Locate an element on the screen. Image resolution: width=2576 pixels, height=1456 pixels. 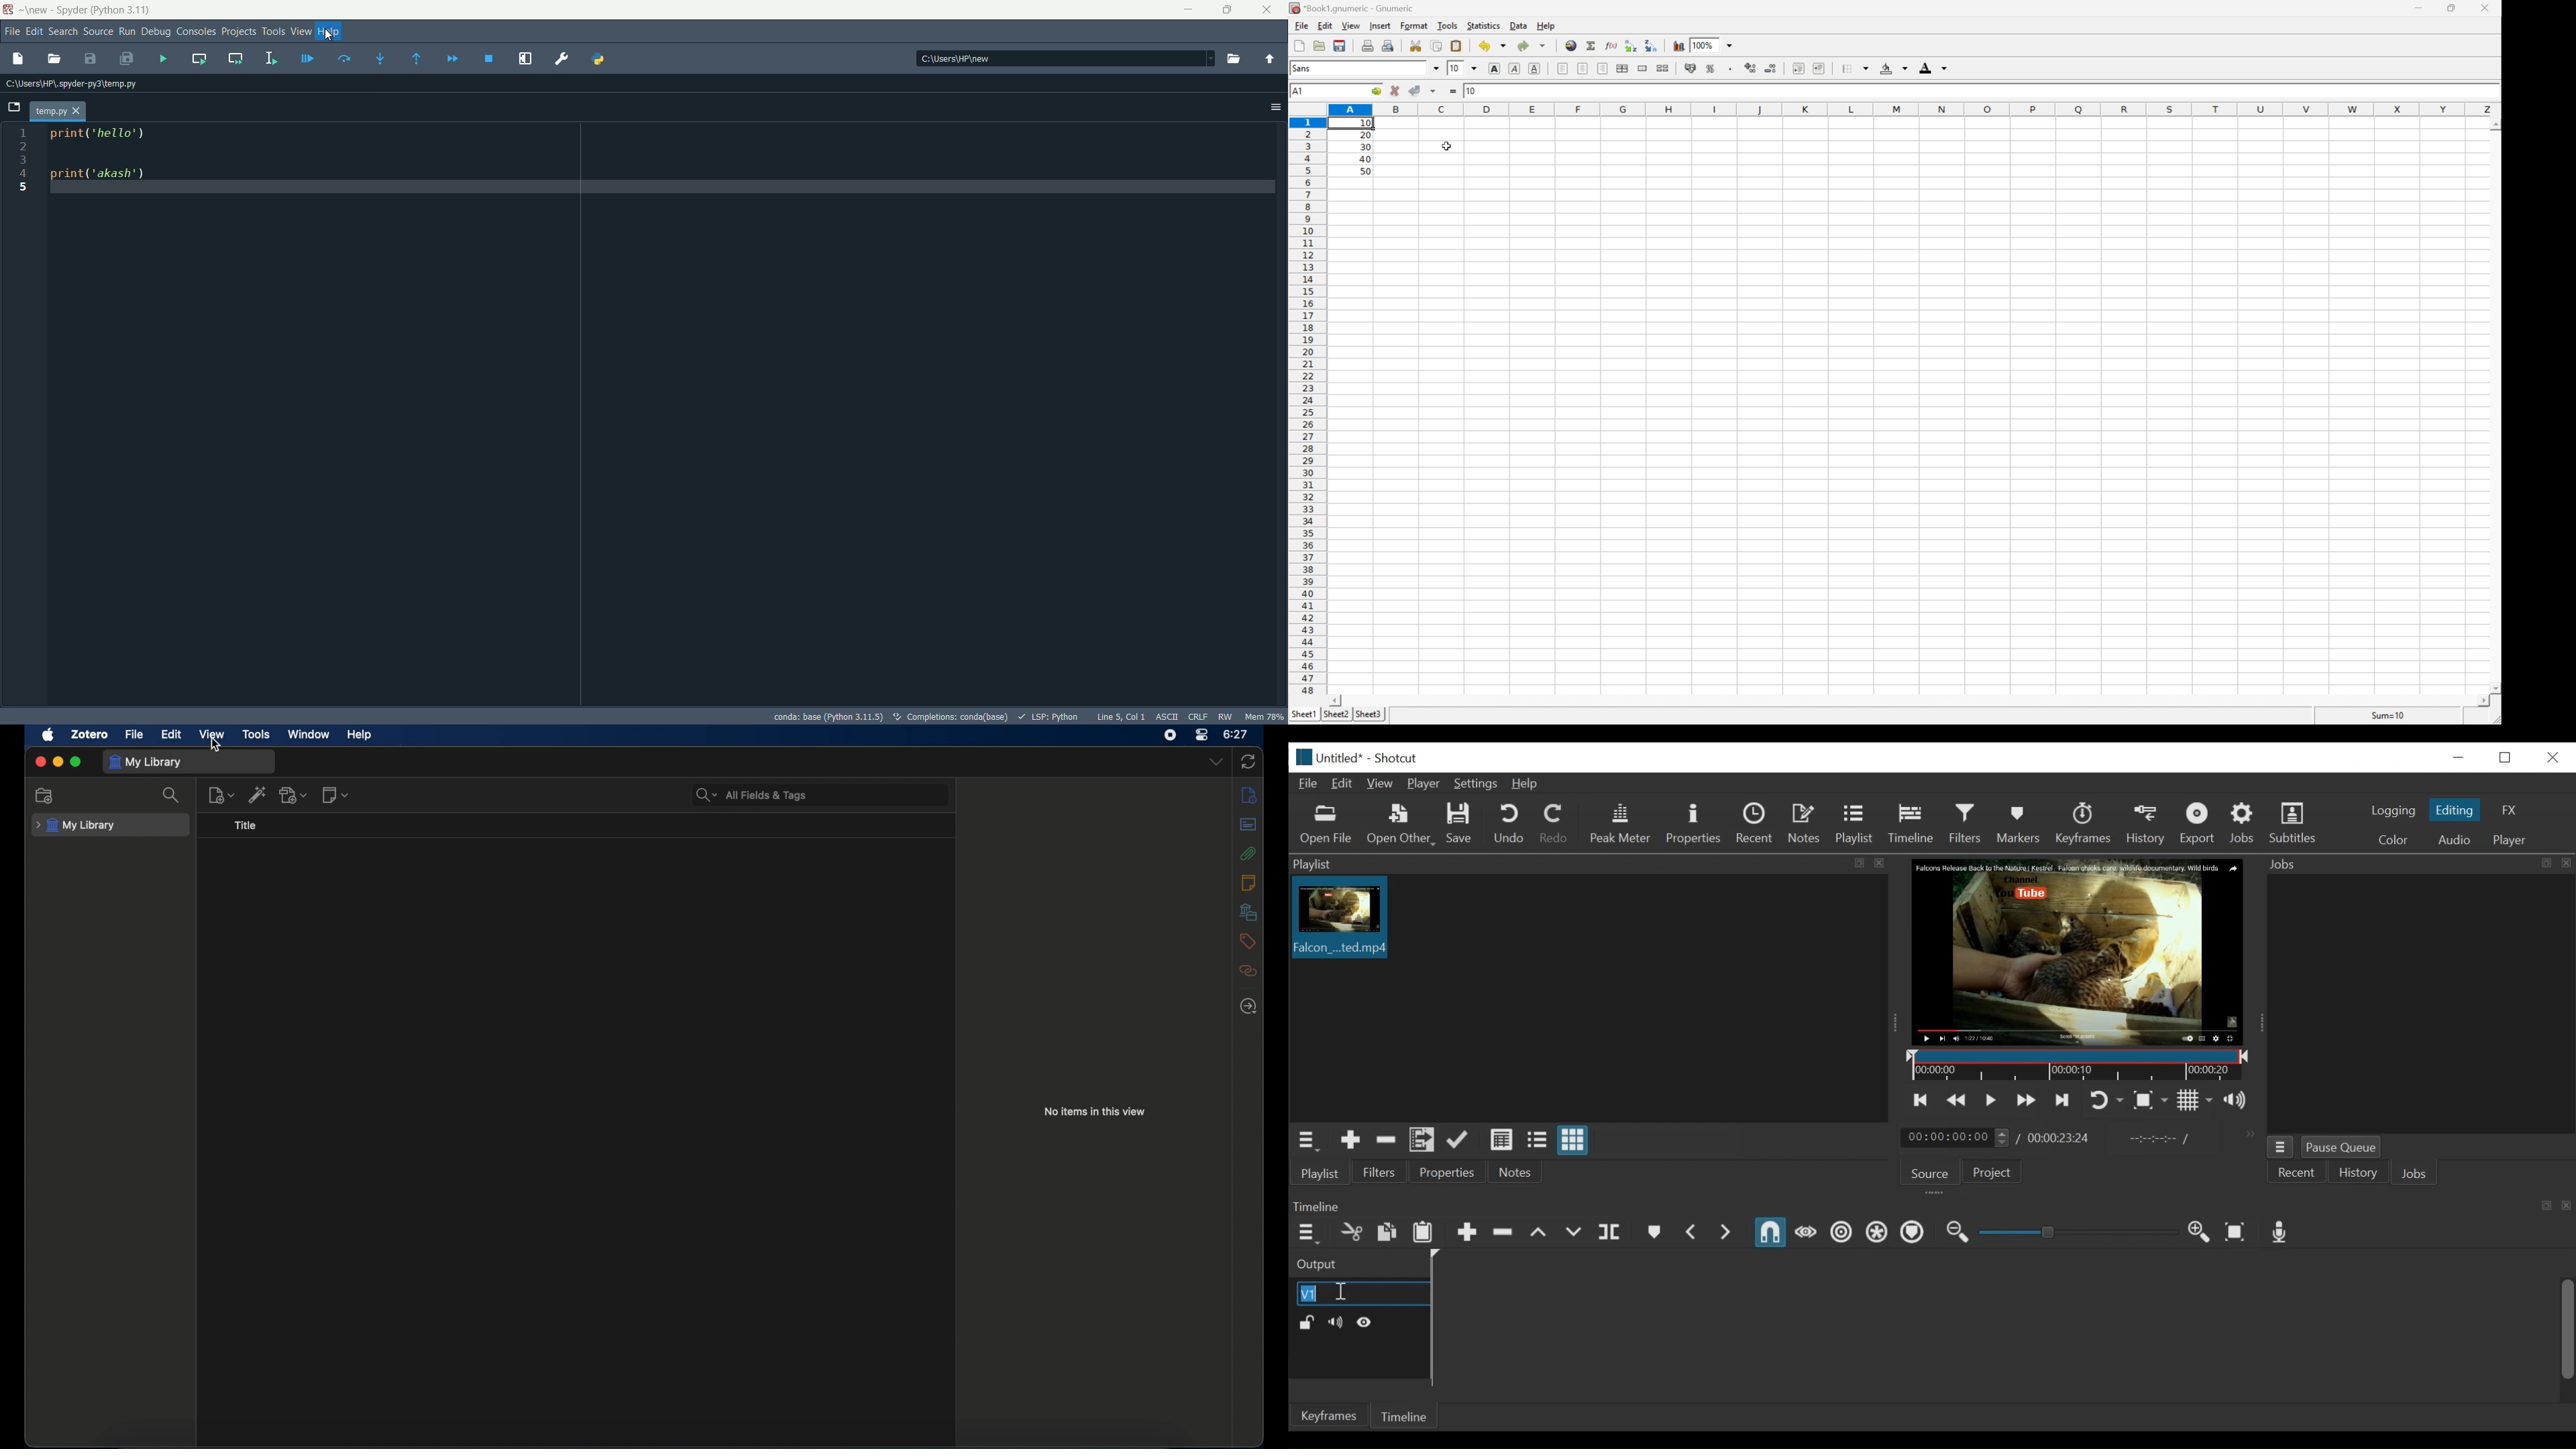
cancel change is located at coordinates (1395, 92).